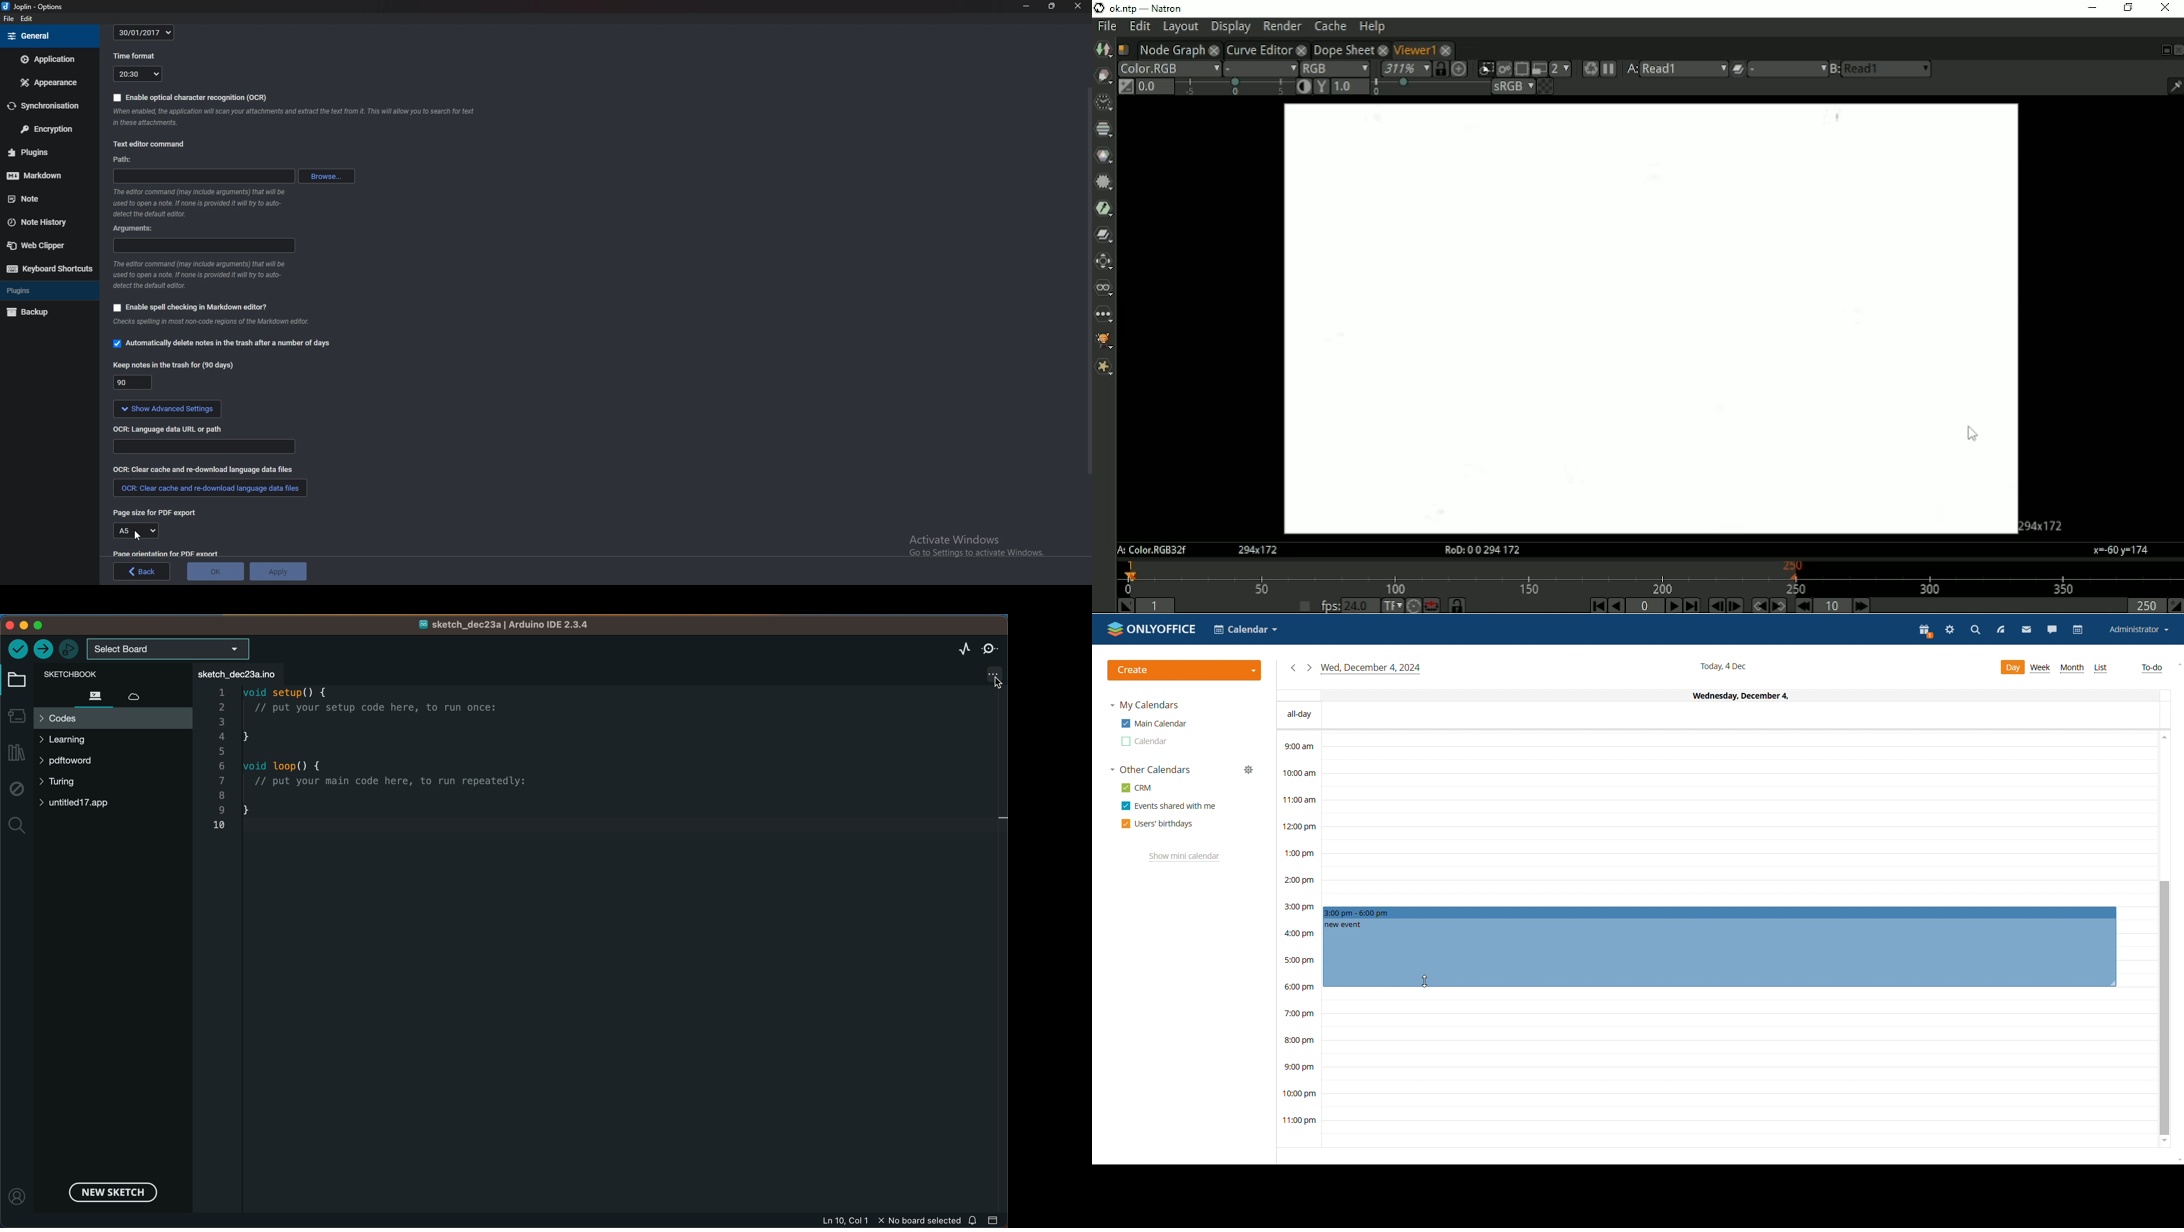 This screenshot has width=2184, height=1232. I want to click on Back, so click(142, 572).